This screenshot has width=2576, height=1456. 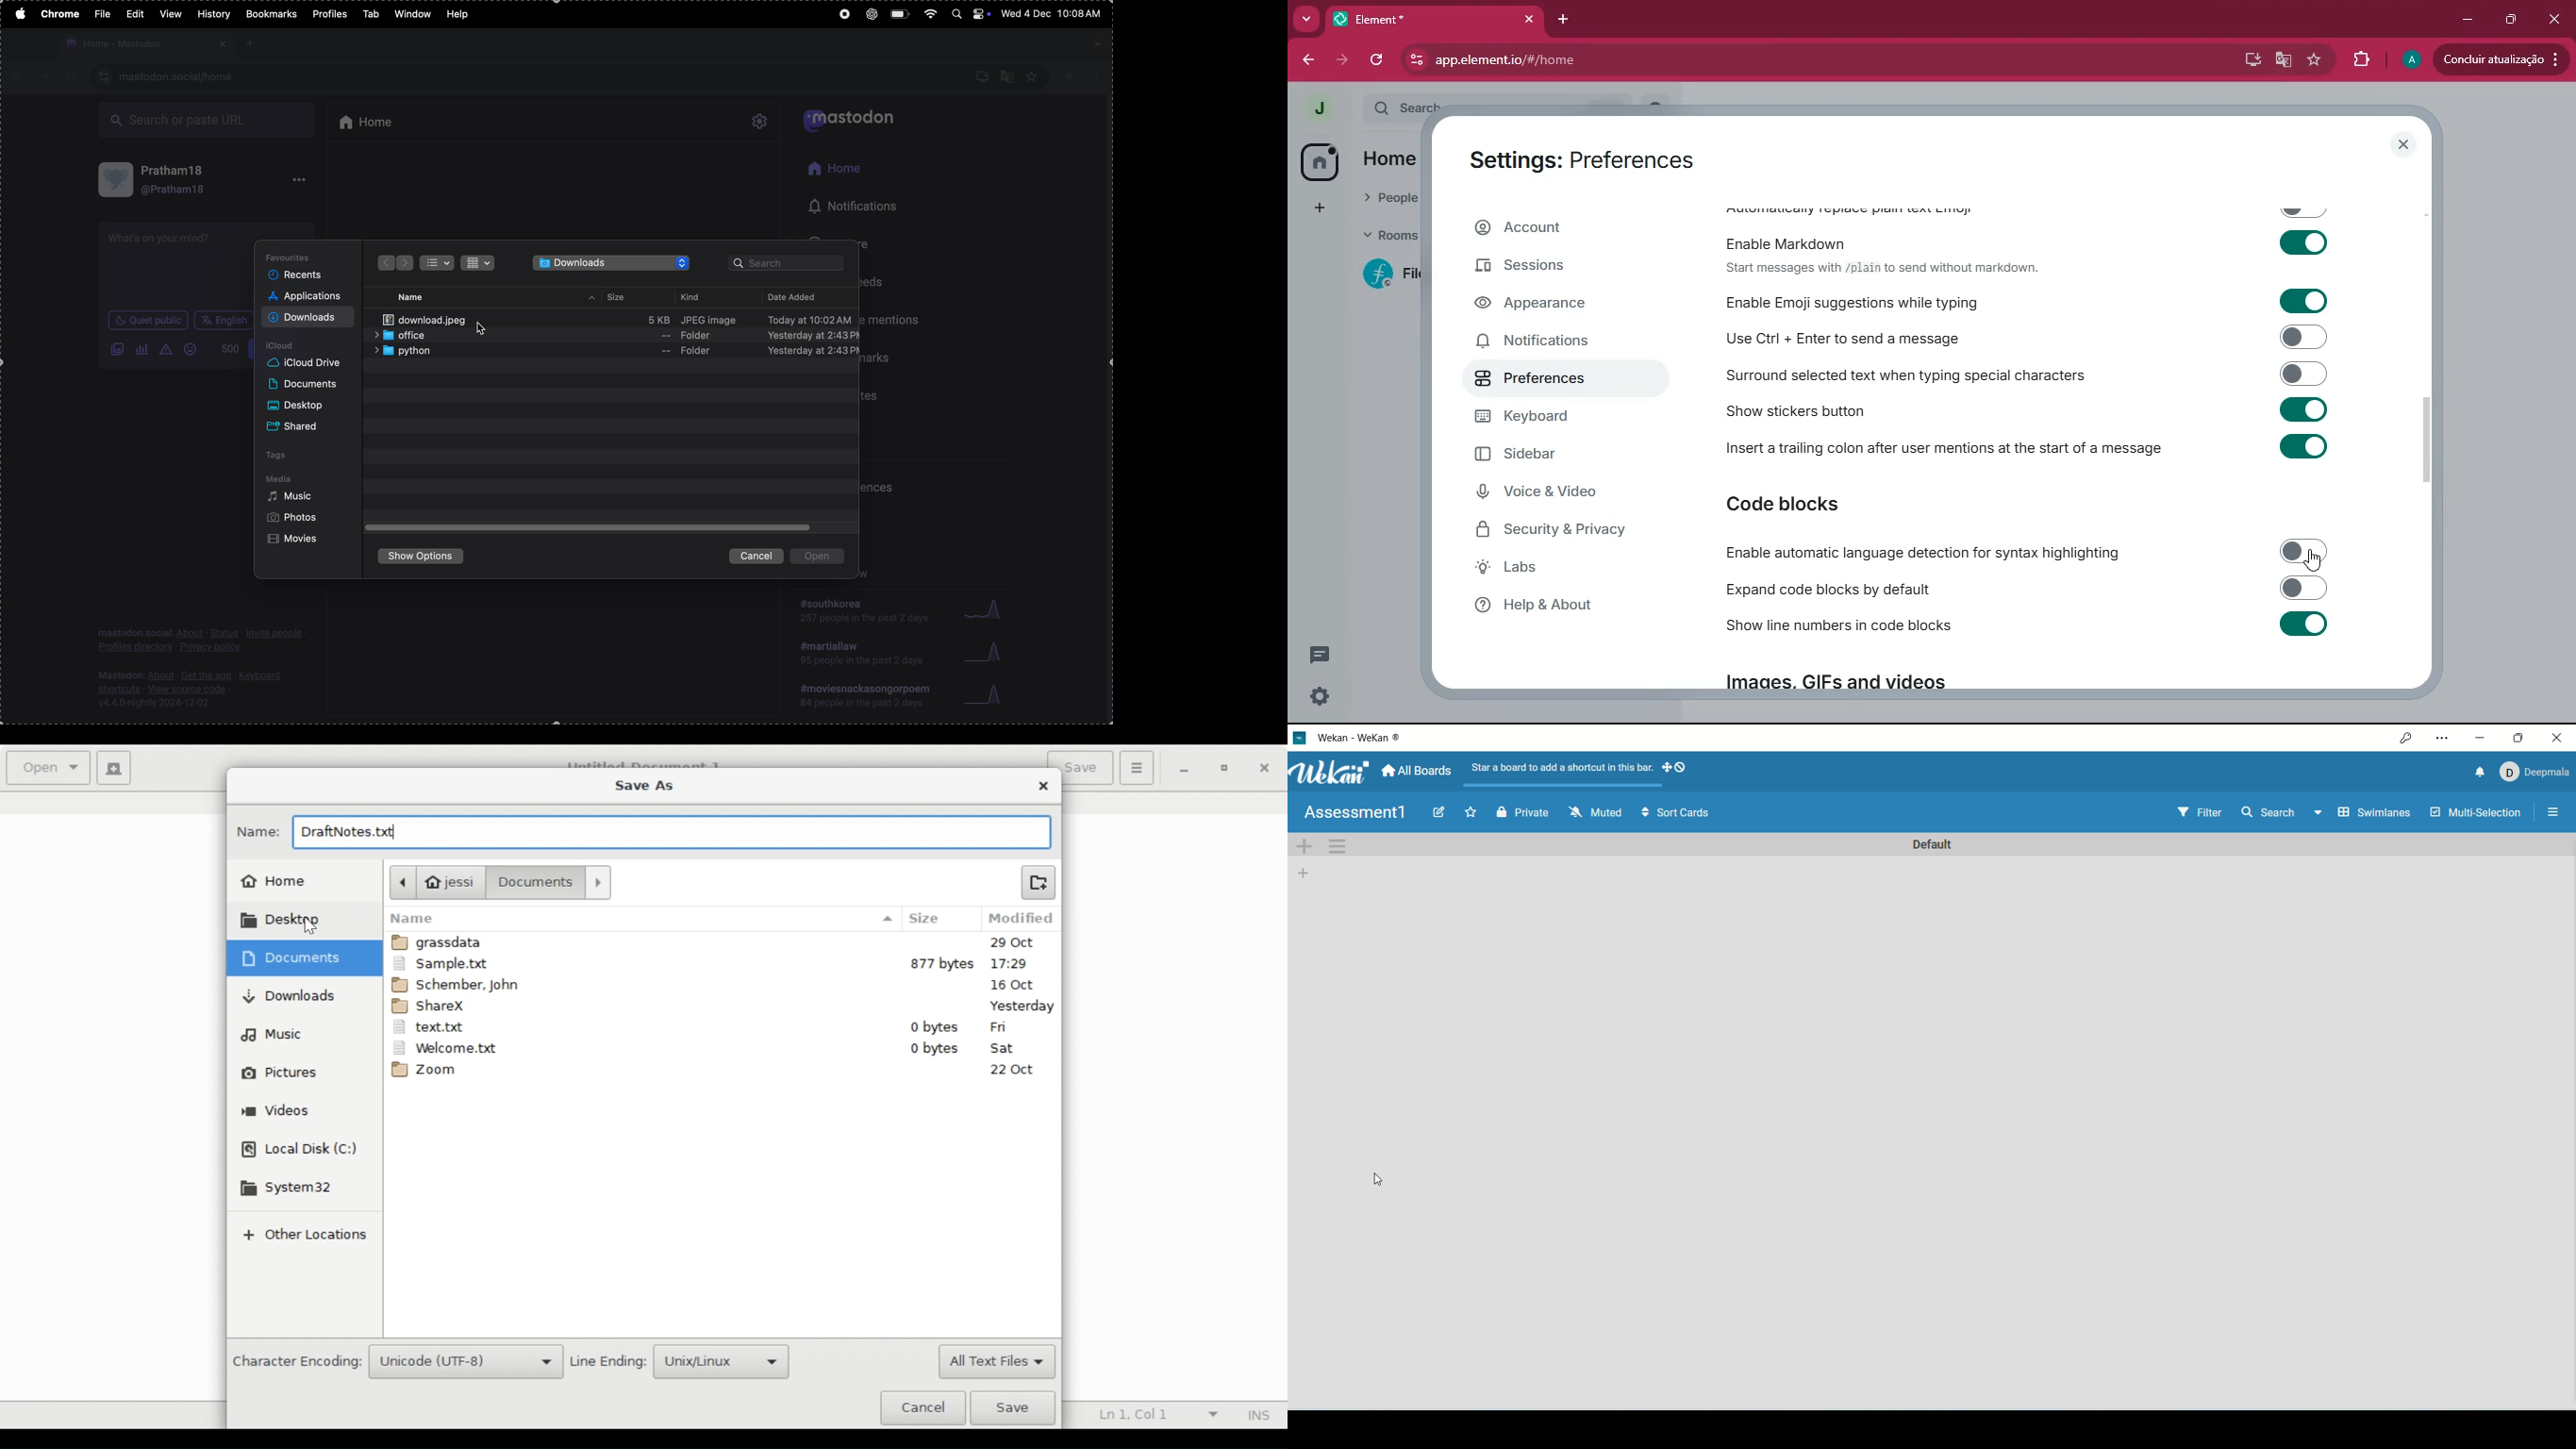 I want to click on Imaaes. GIFs and videos, so click(x=1833, y=686).